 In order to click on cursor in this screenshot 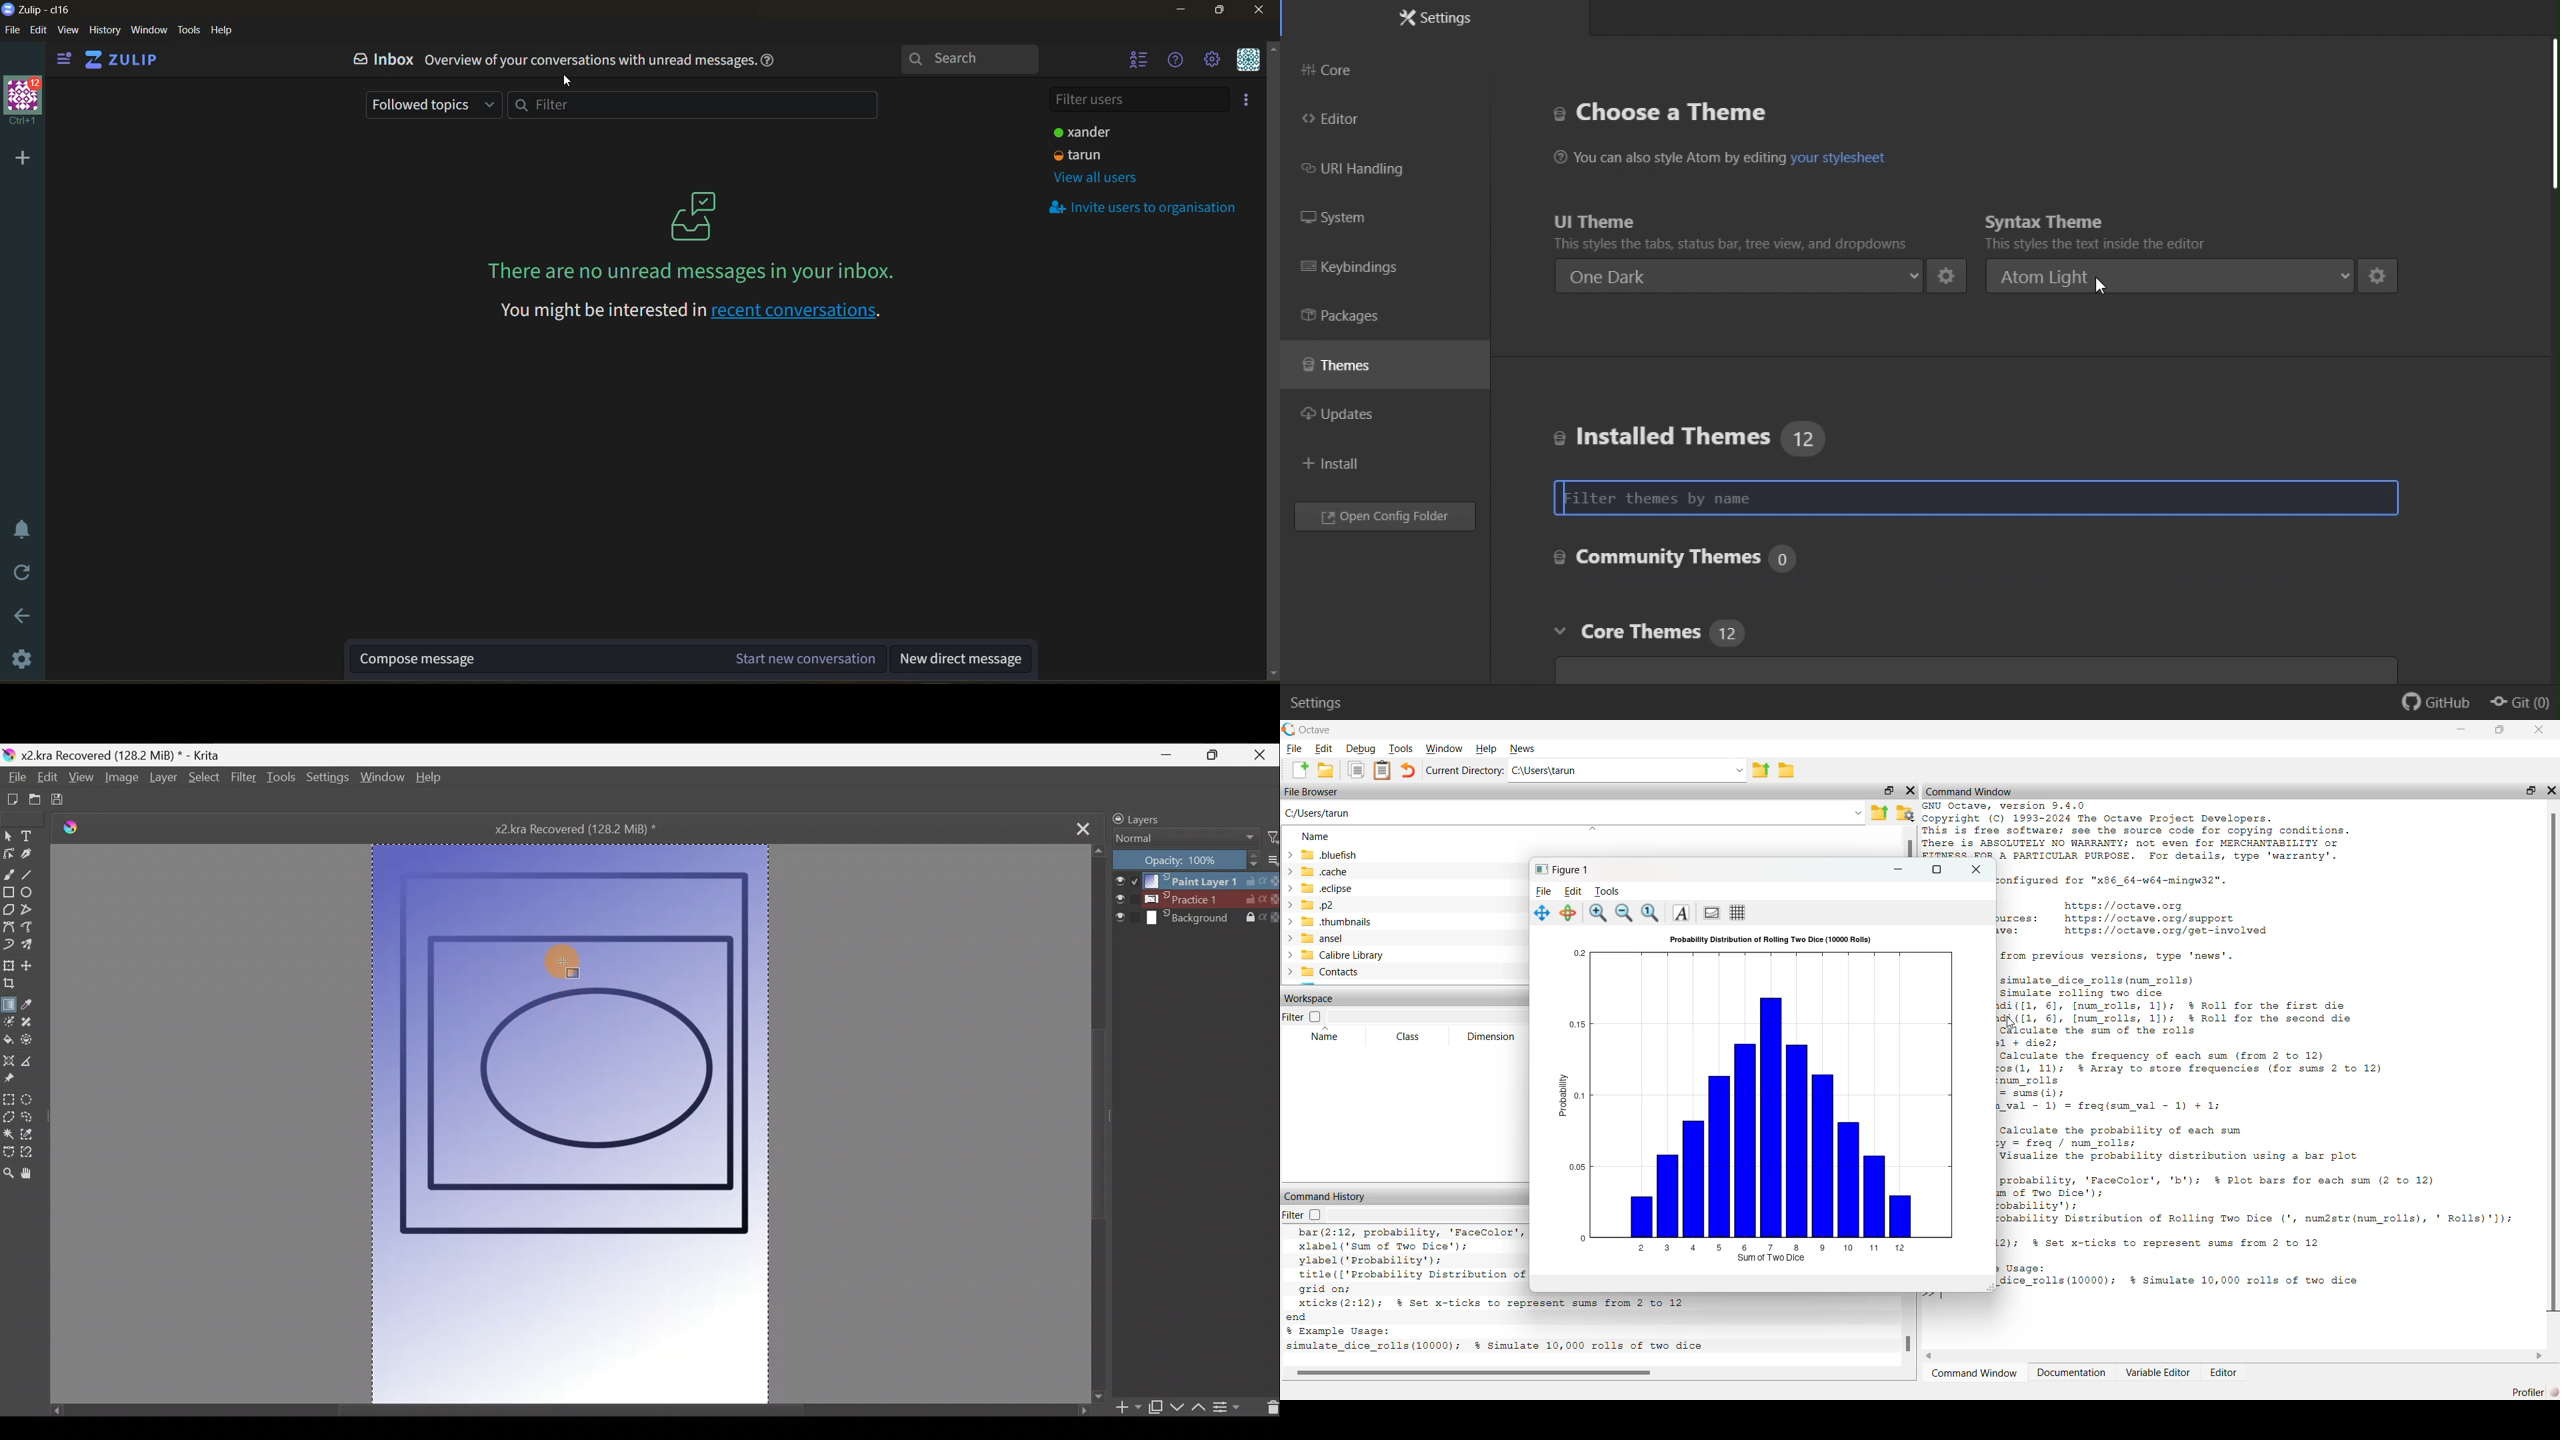, I will do `click(2099, 281)`.